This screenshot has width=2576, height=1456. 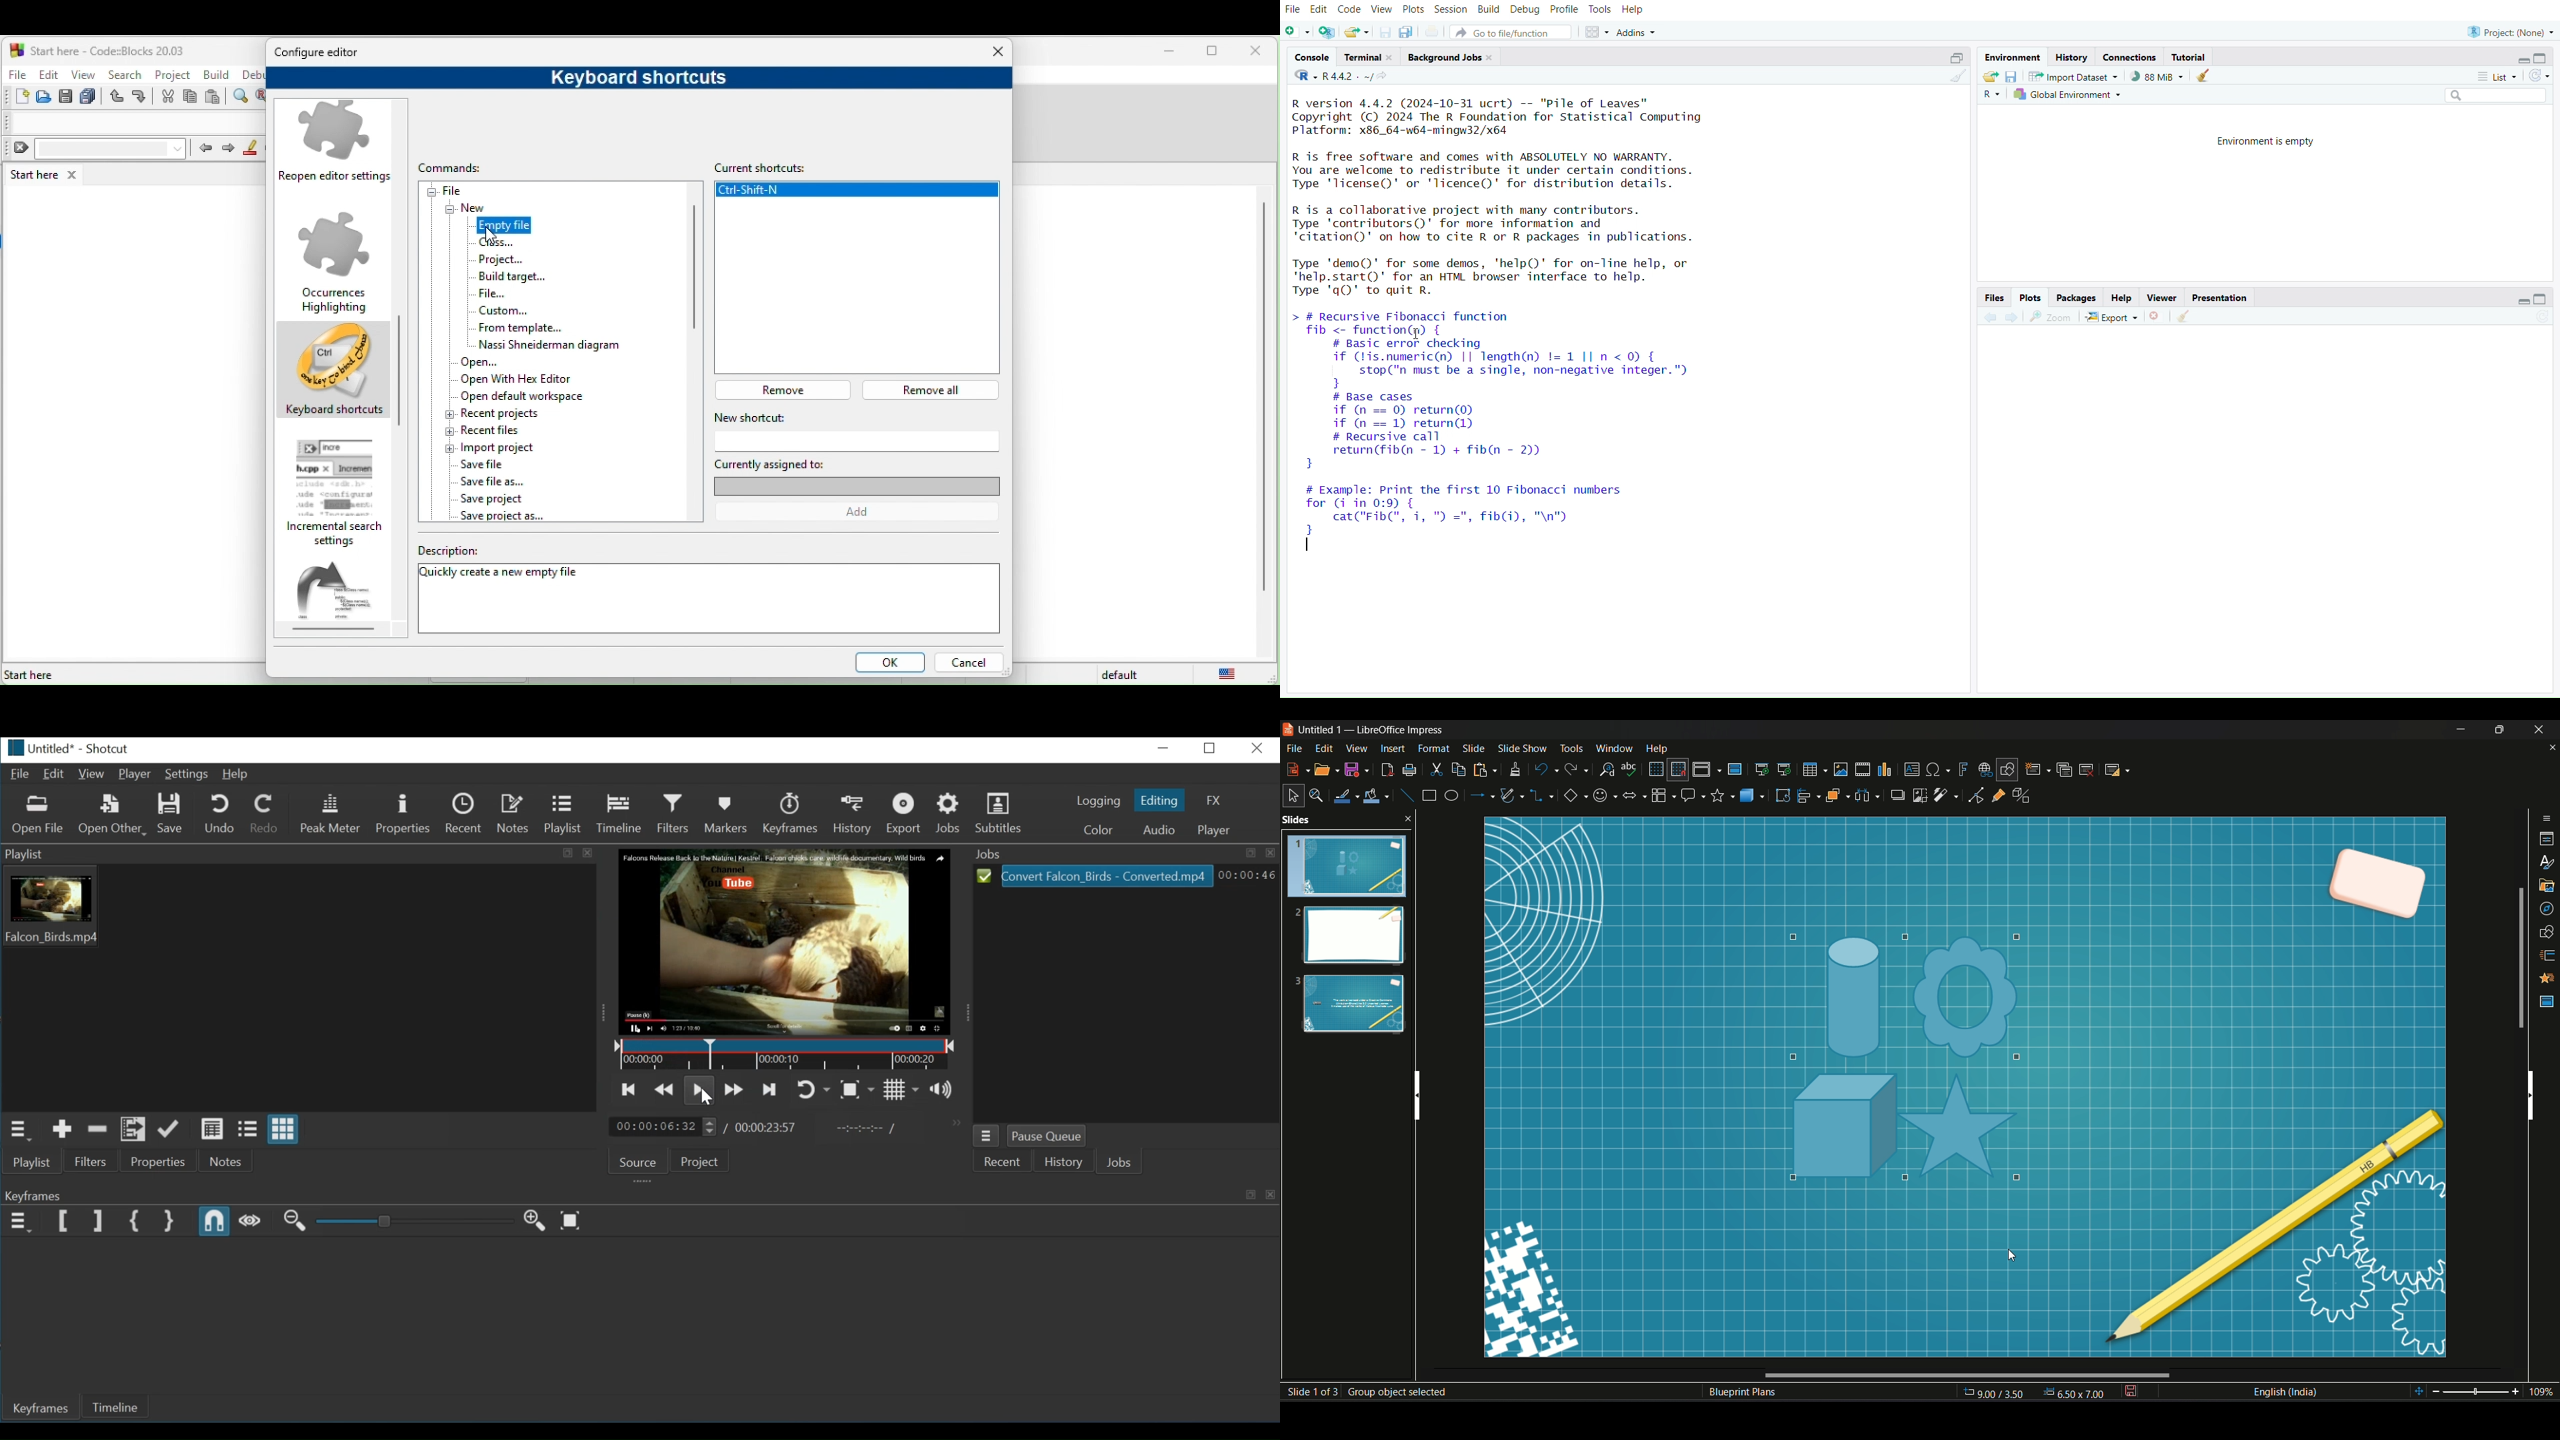 What do you see at coordinates (2069, 94) in the screenshot?
I see `global environment` at bounding box center [2069, 94].